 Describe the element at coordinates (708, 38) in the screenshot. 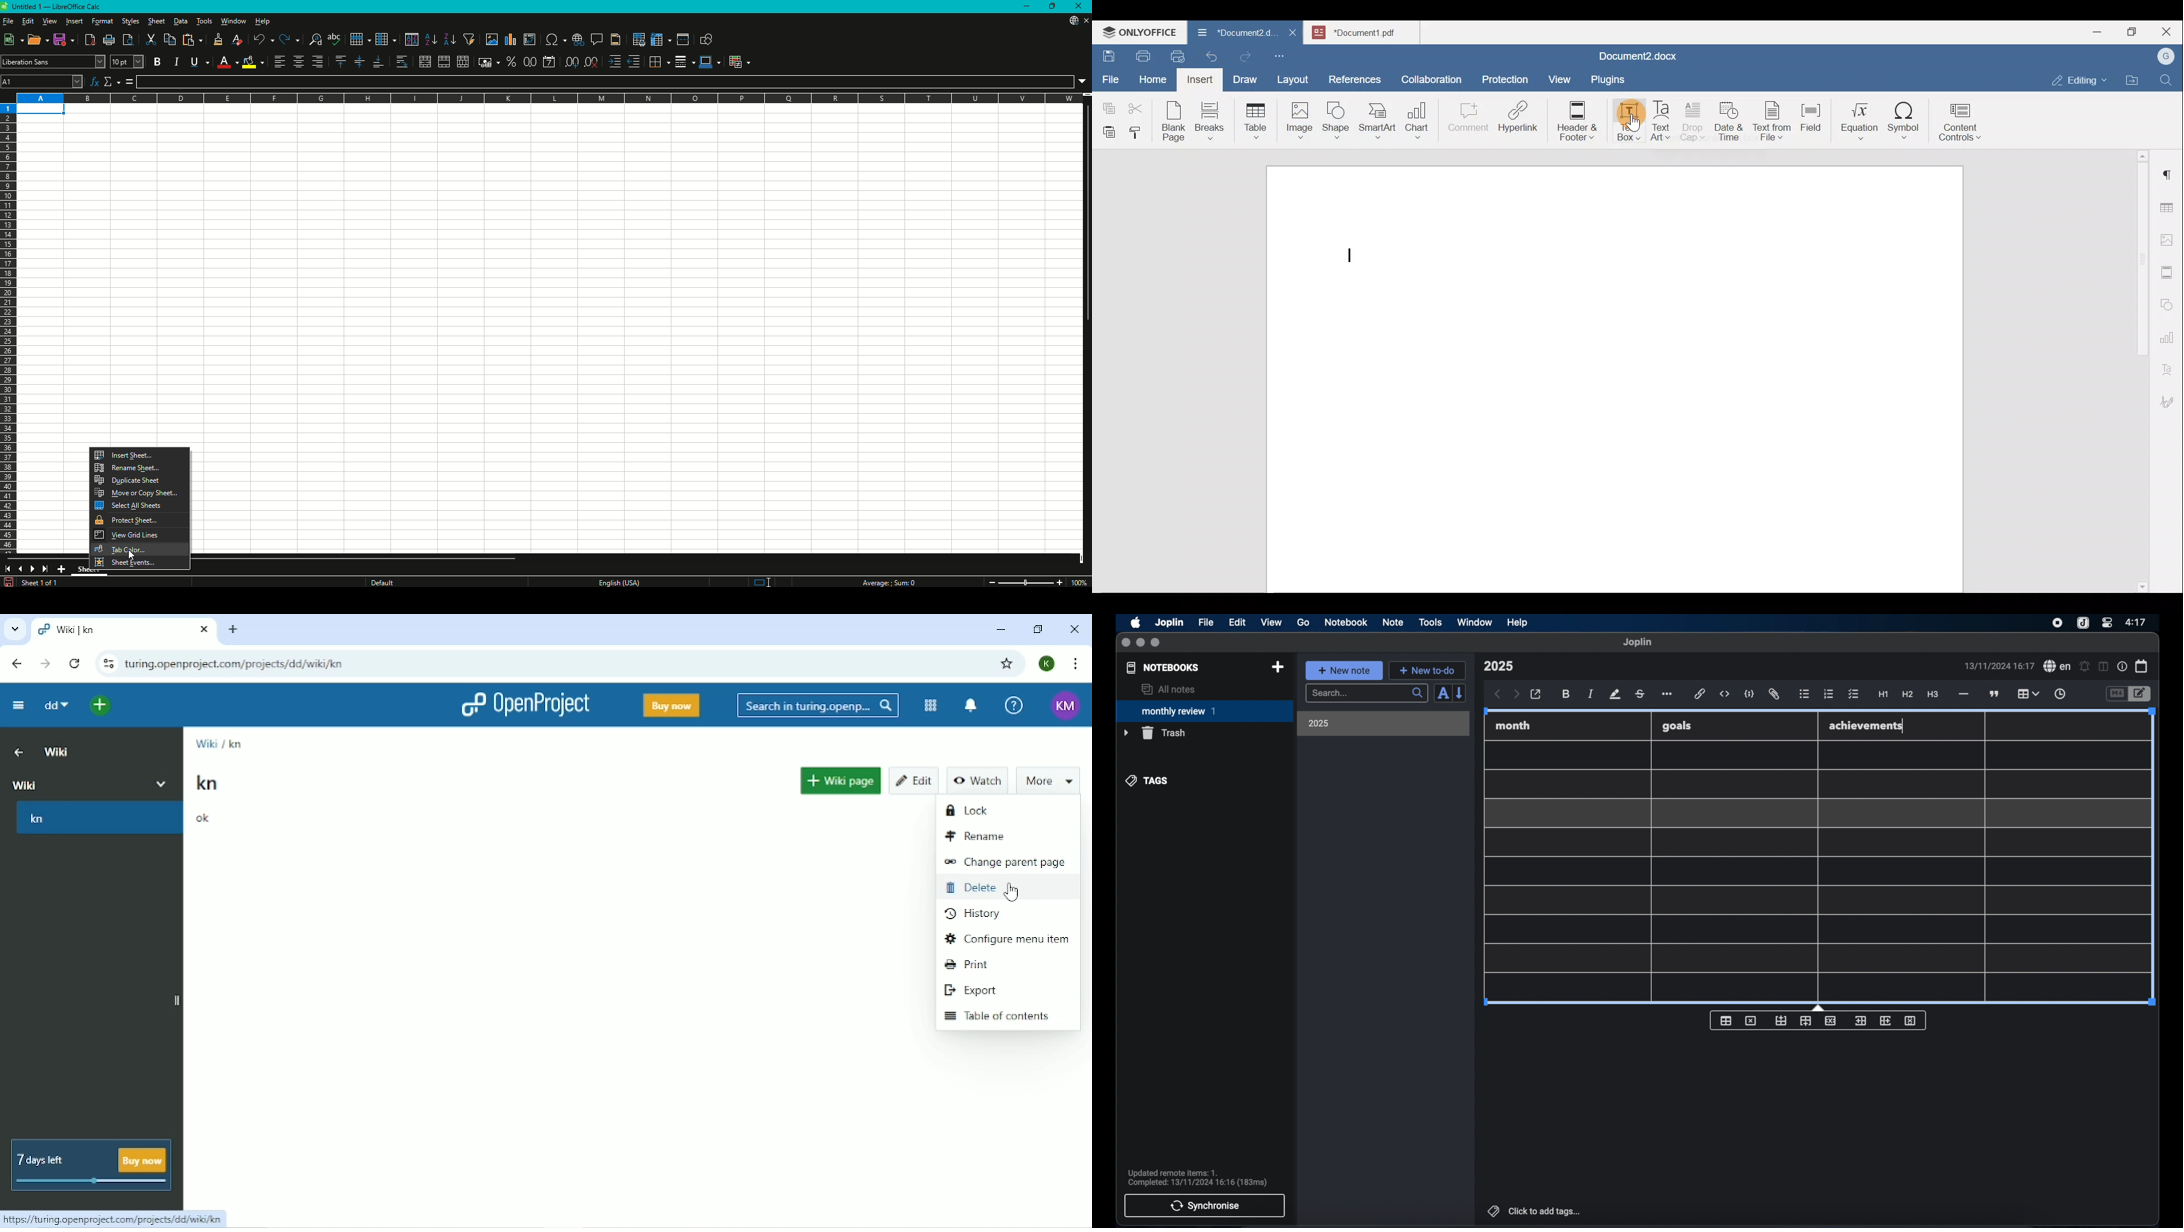

I see `Show Draw Function` at that location.